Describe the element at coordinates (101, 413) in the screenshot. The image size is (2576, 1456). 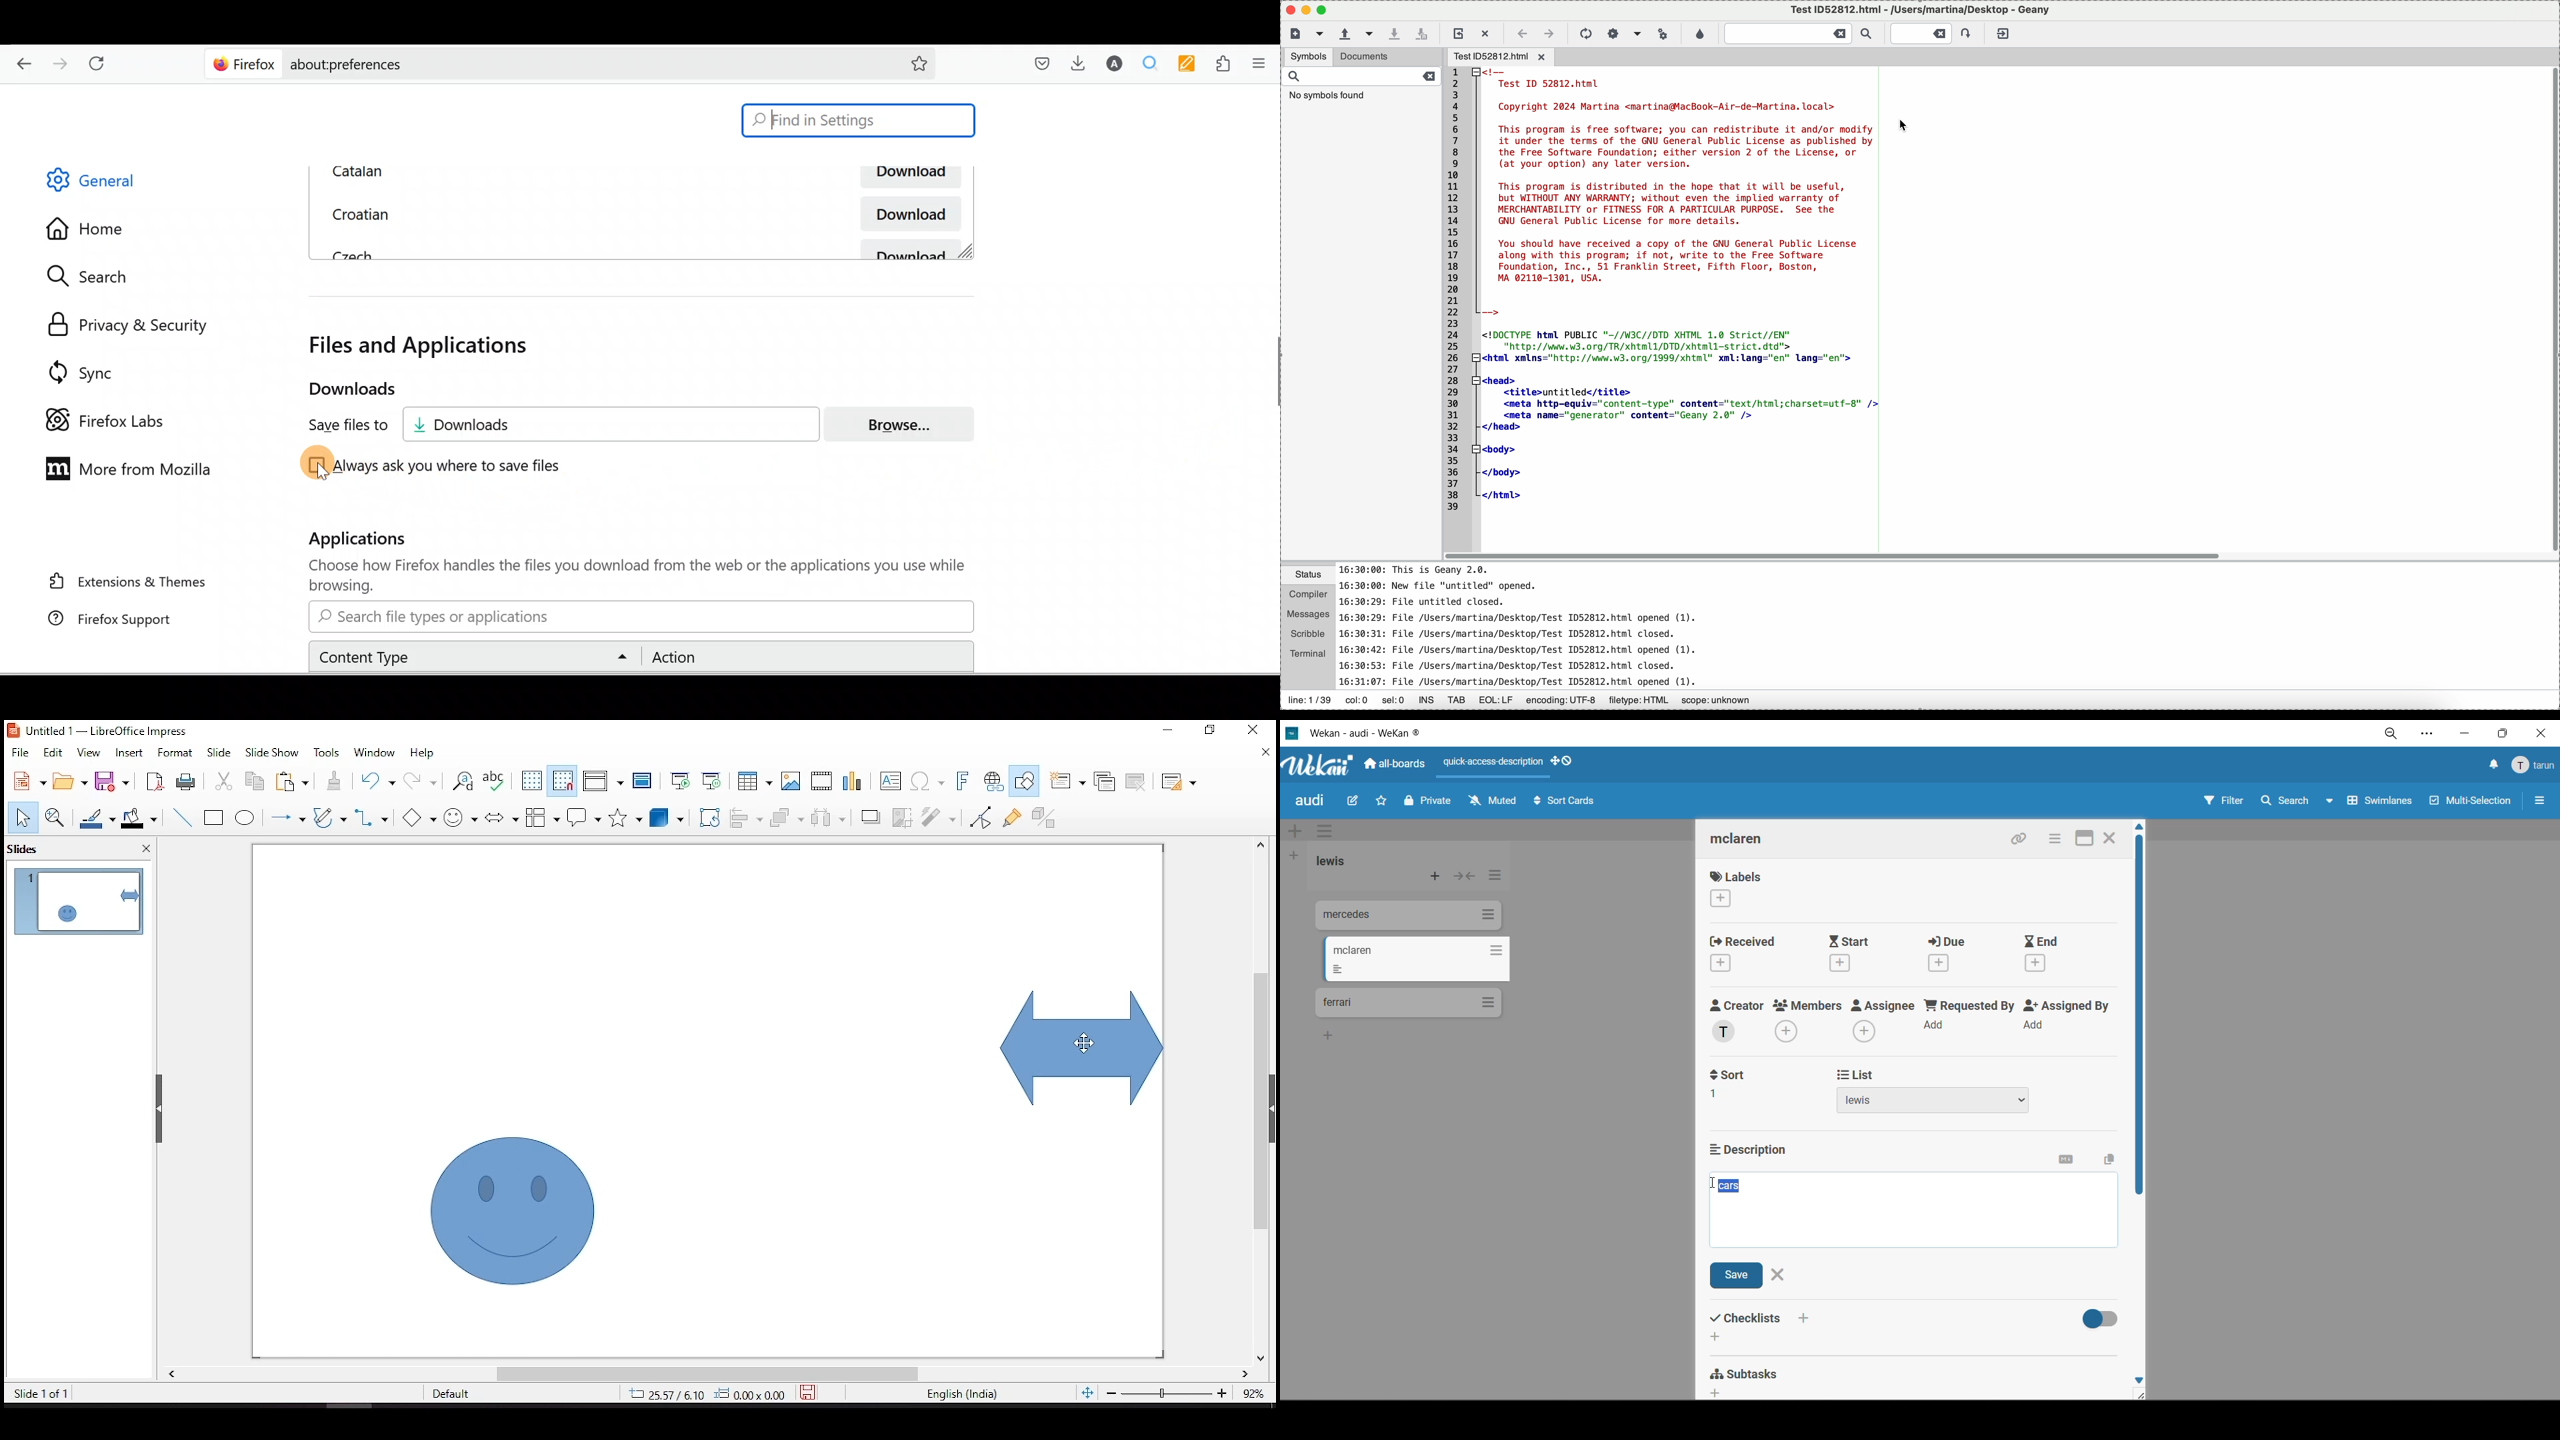
I see `Firefox labs` at that location.